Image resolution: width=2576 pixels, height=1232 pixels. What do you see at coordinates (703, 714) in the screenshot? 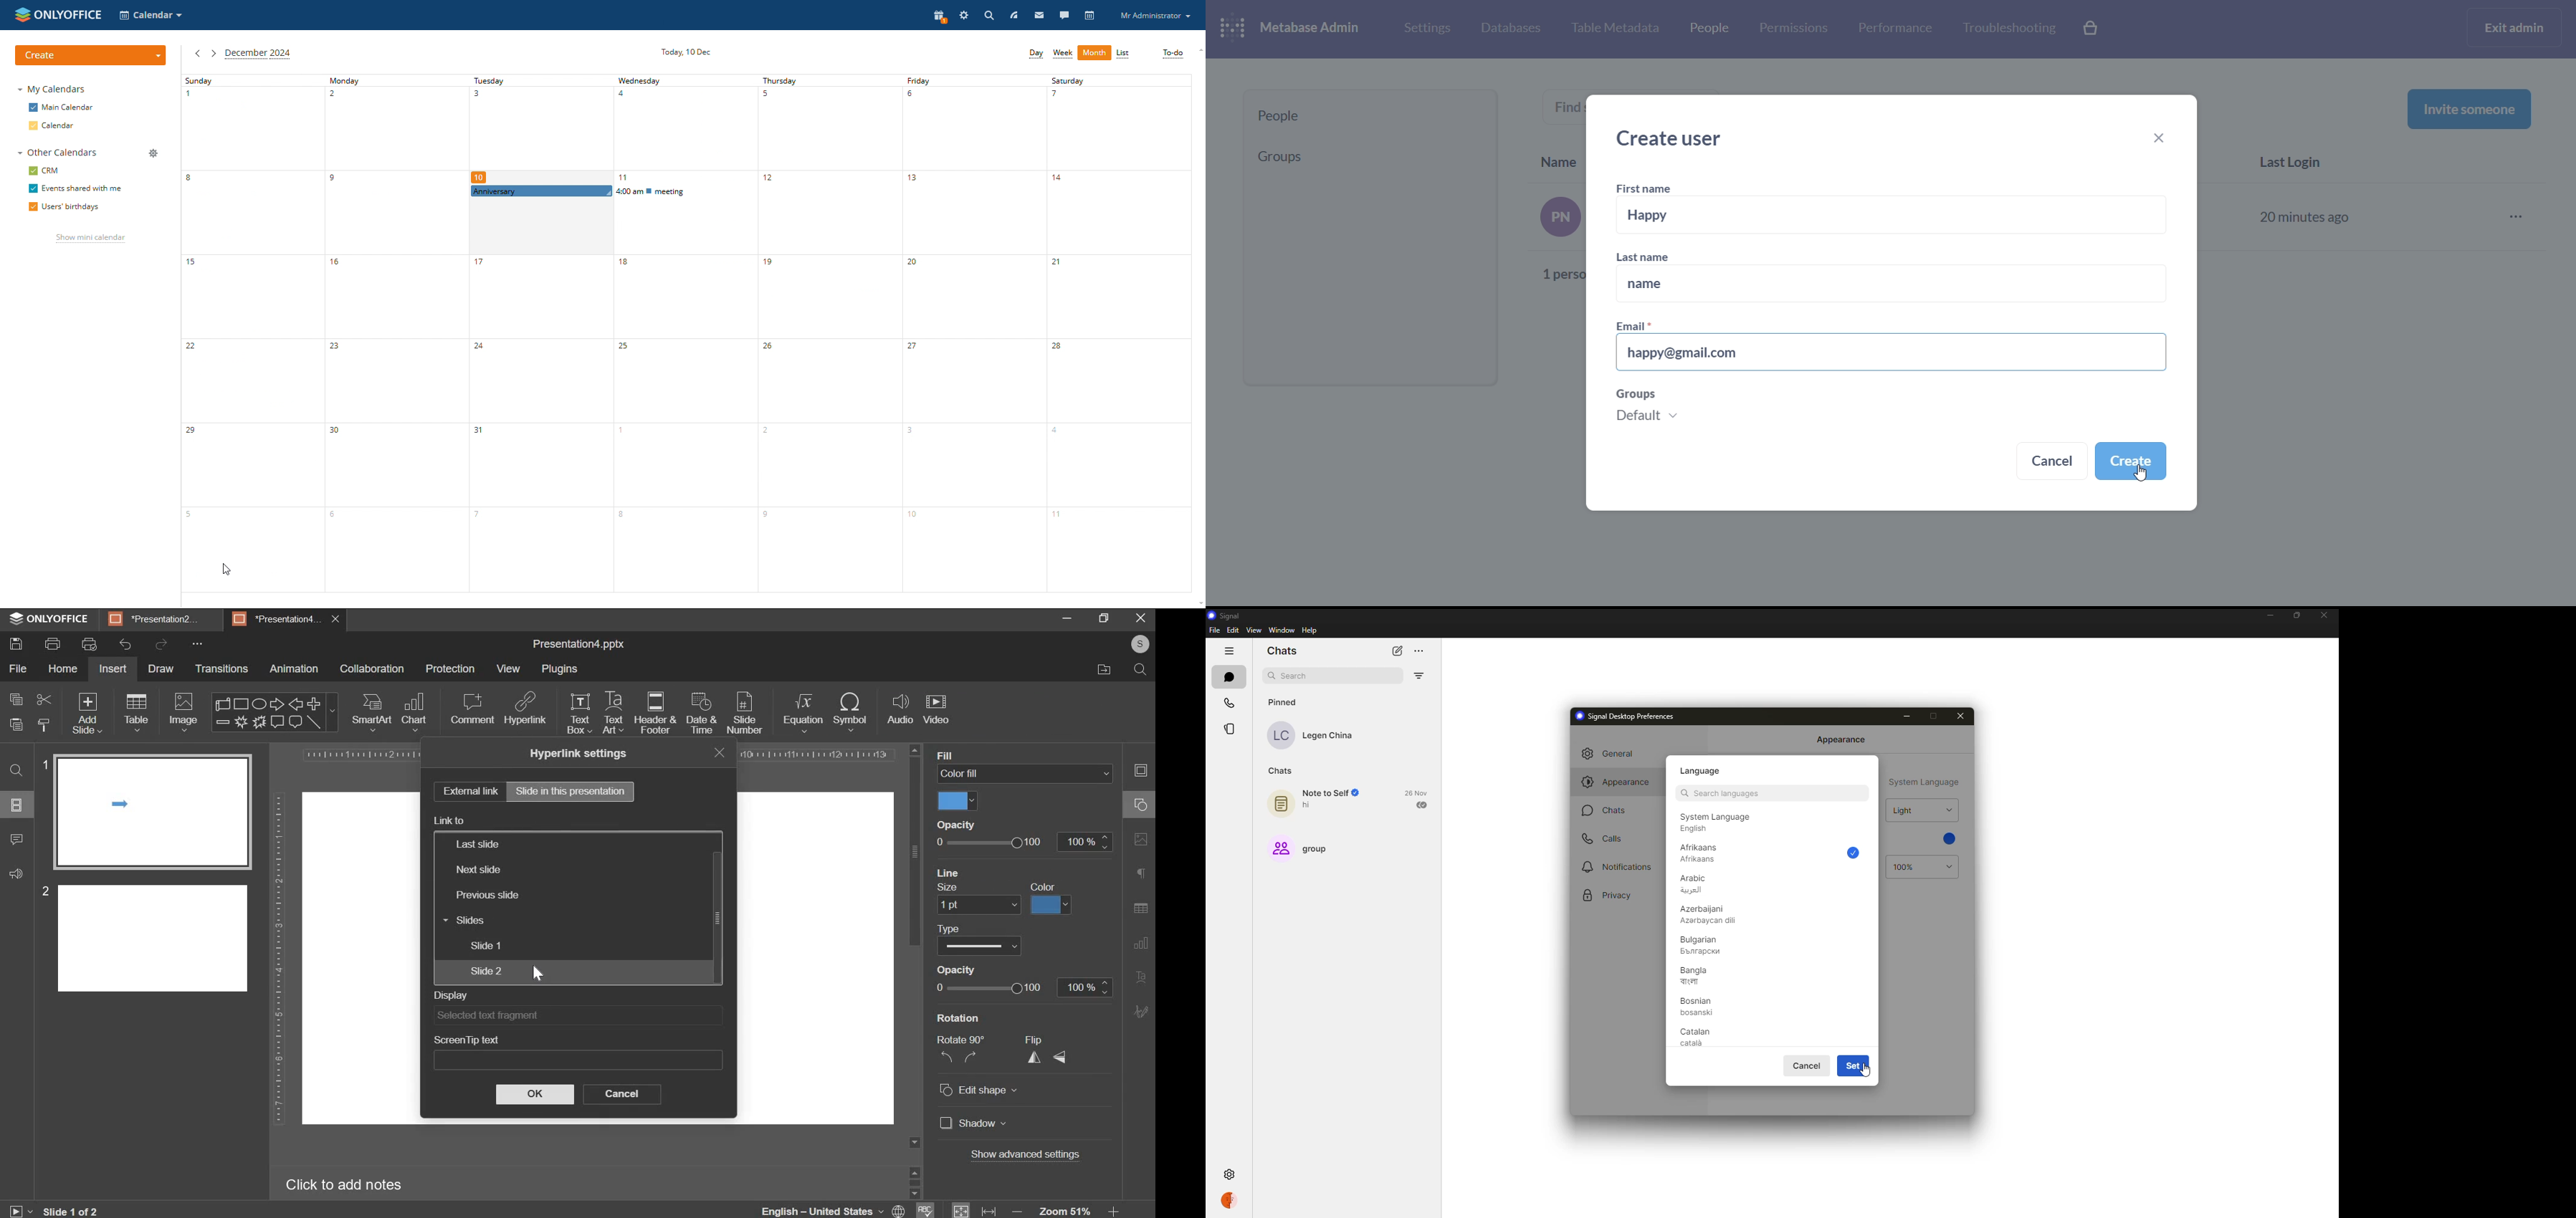
I see `date & time` at bounding box center [703, 714].